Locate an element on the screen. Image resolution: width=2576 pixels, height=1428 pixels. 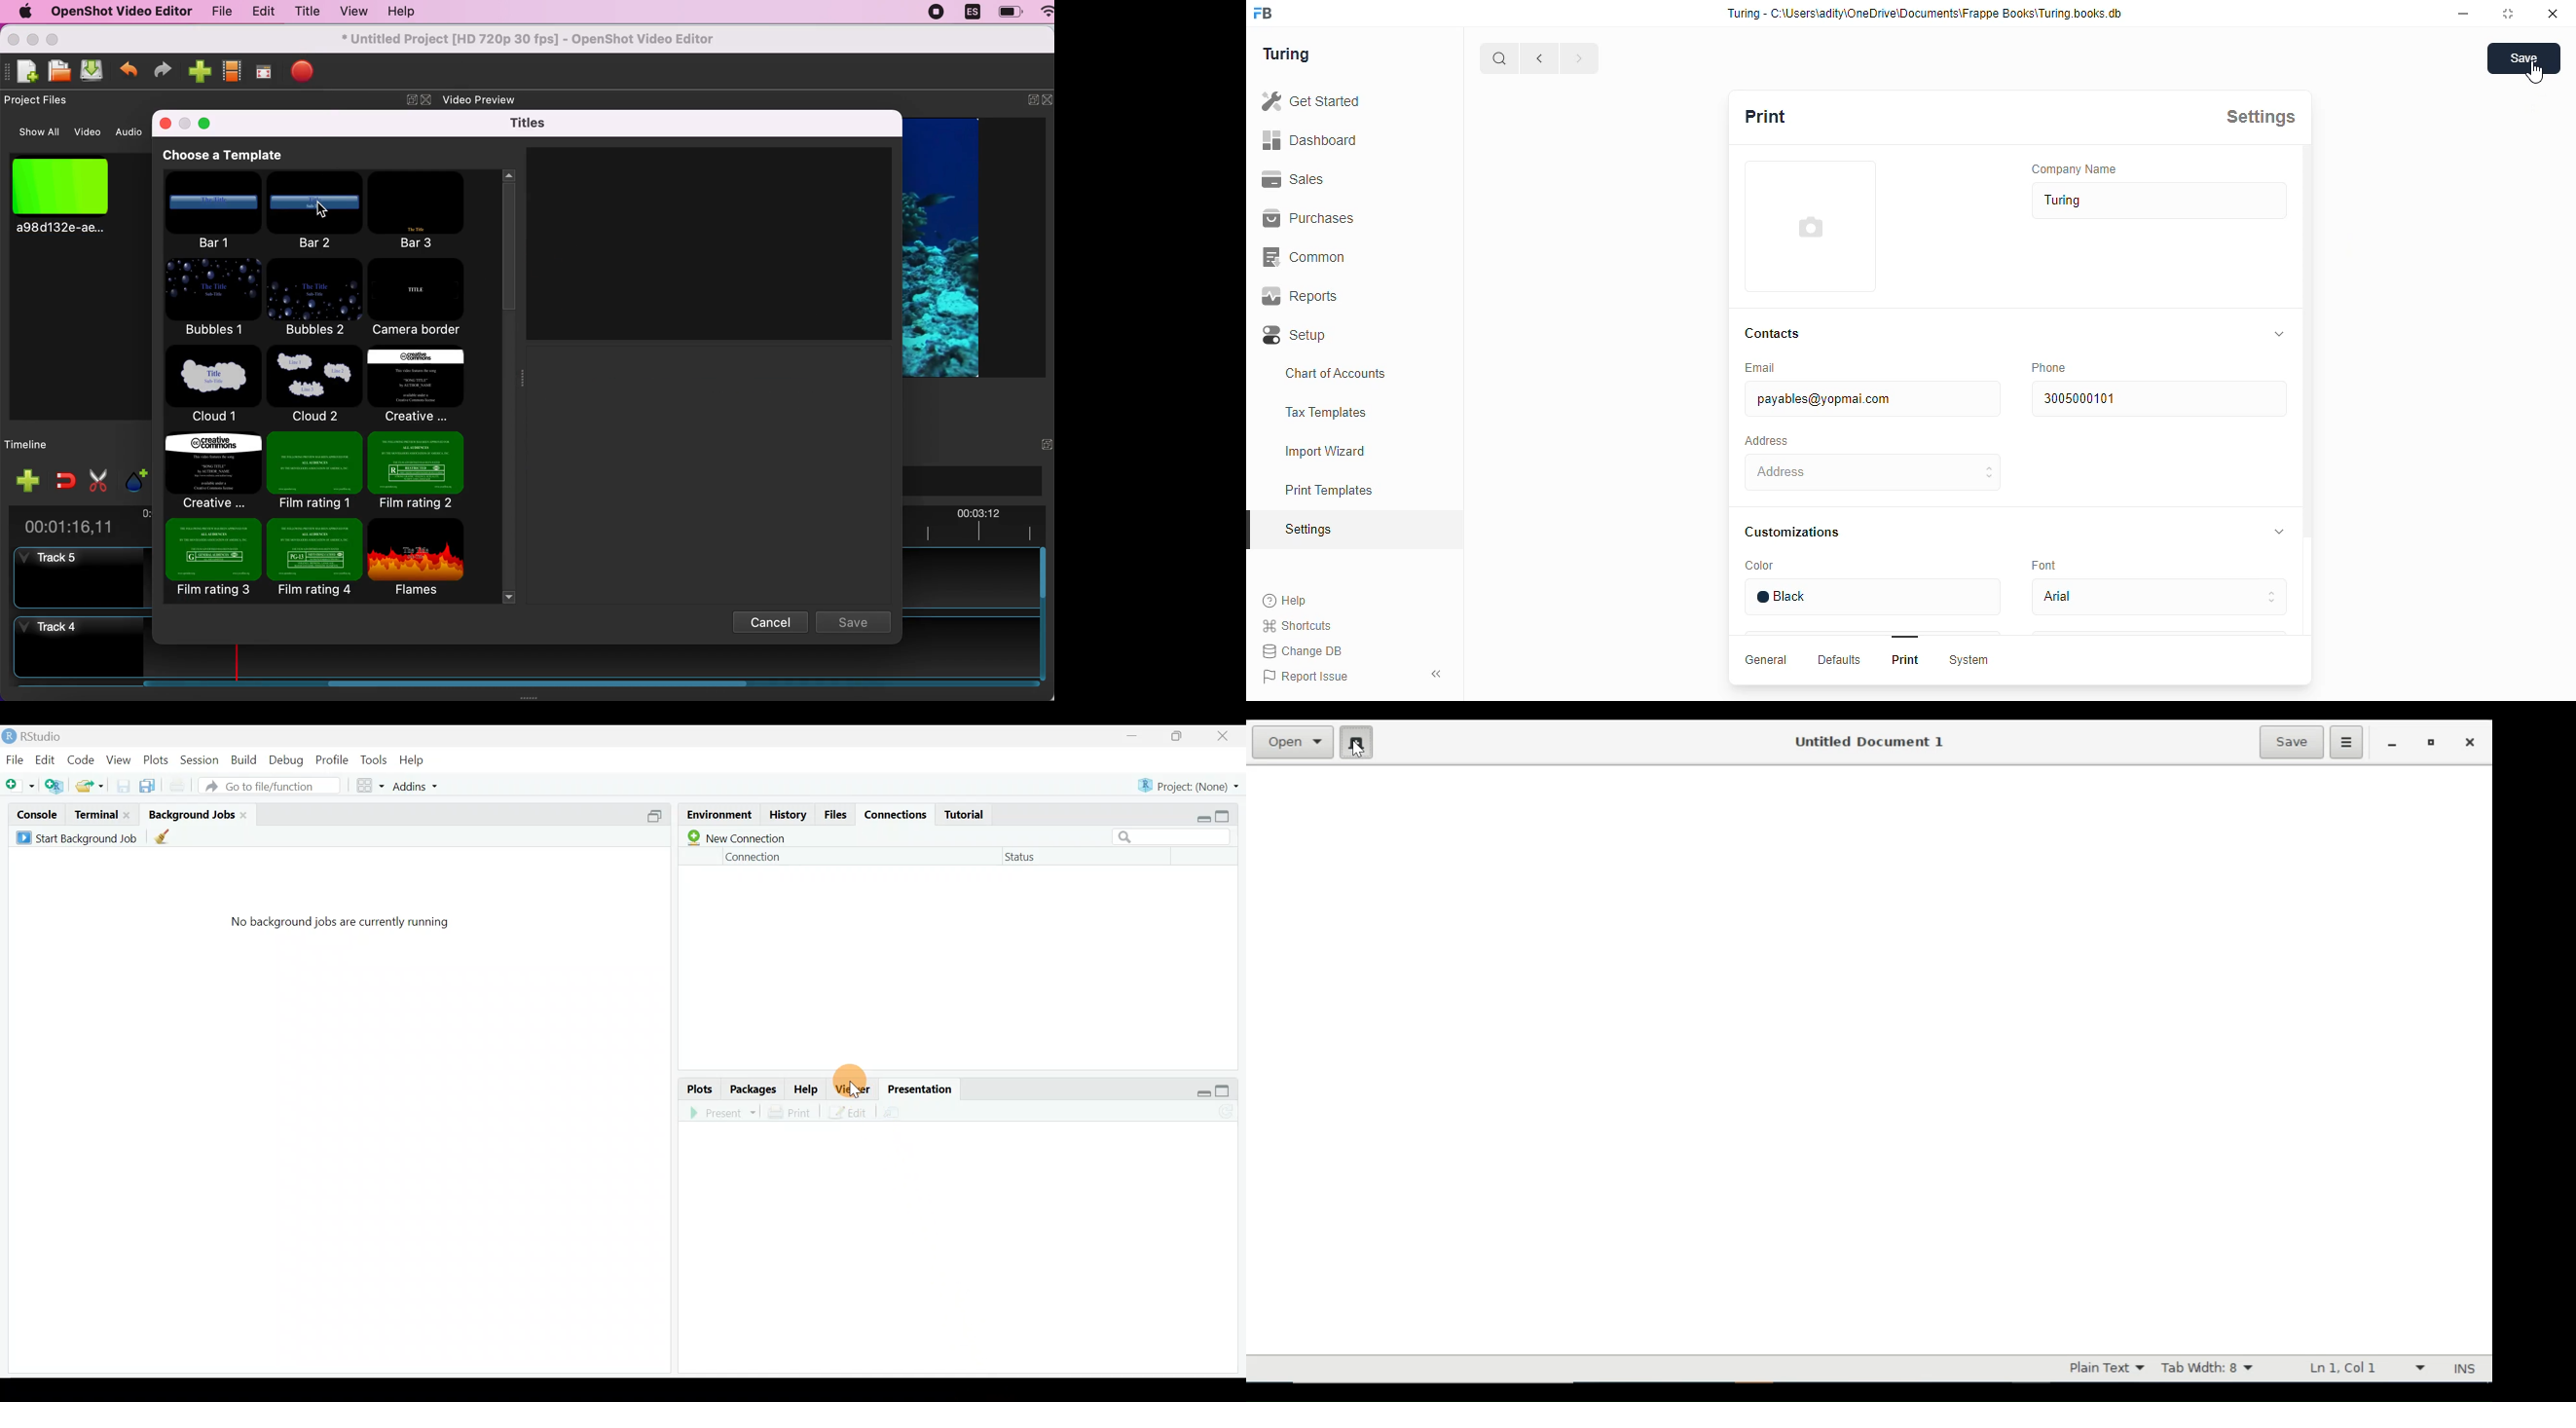
Chart of Accounts is located at coordinates (1343, 372).